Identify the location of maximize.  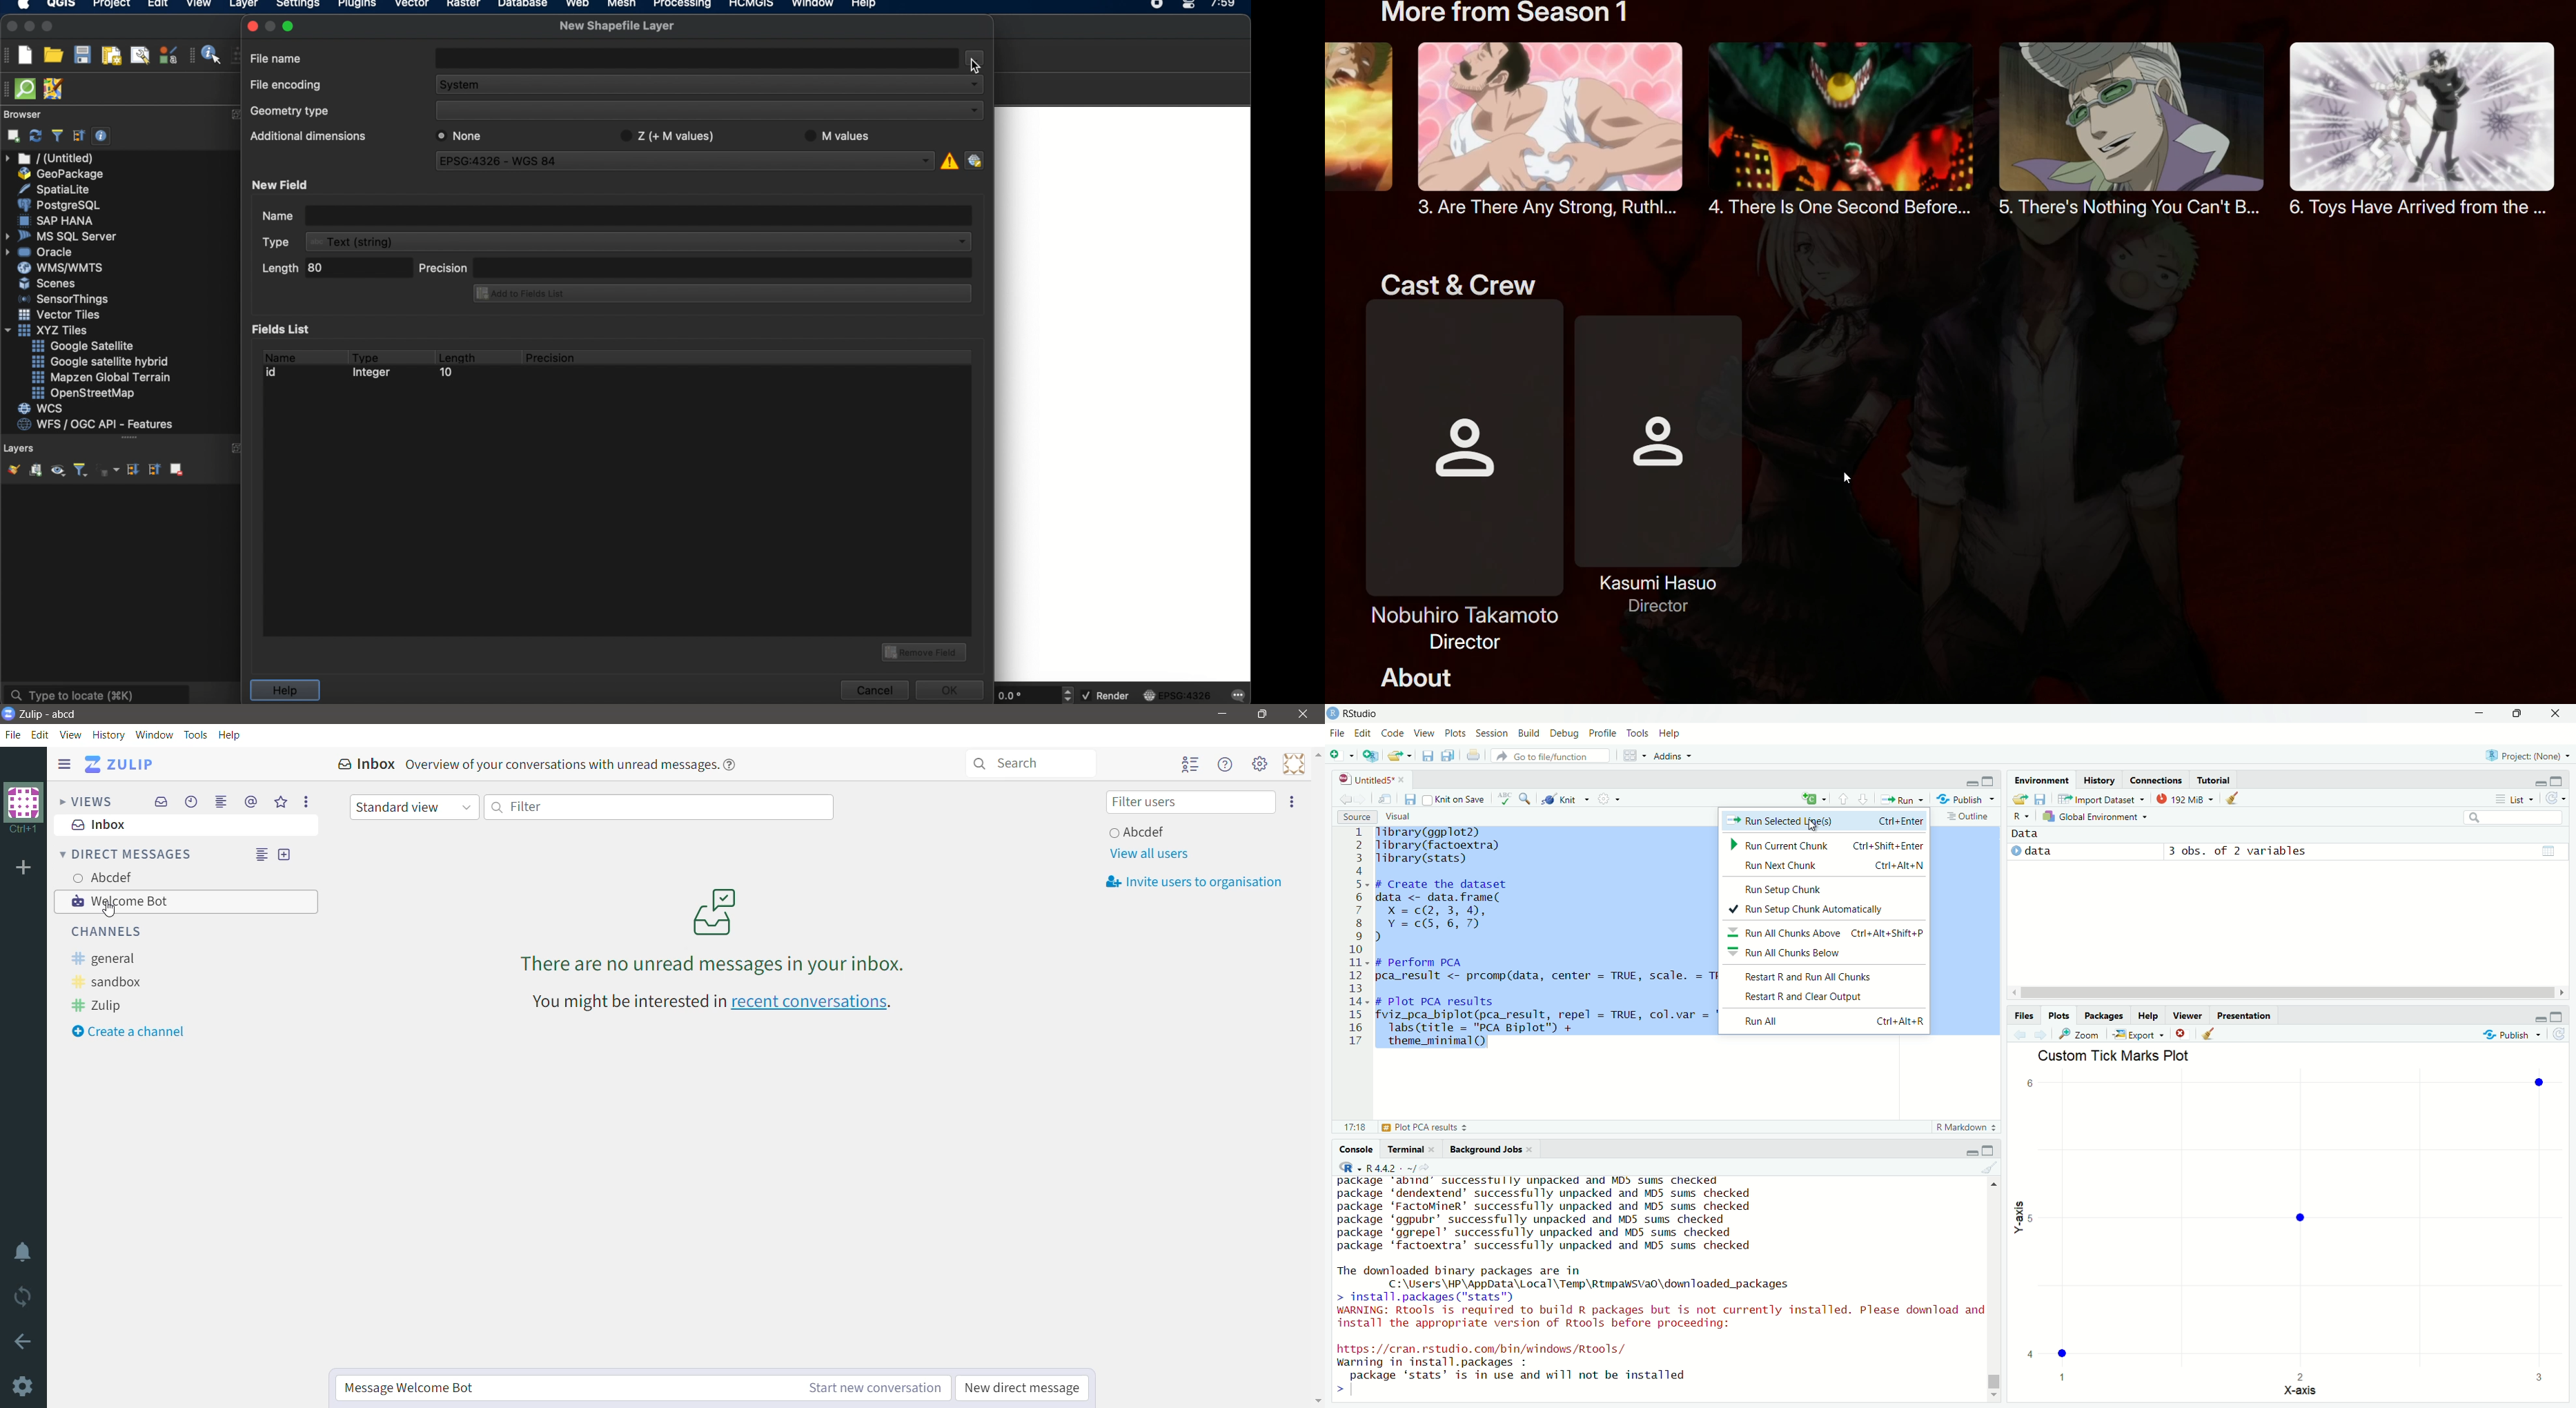
(48, 27).